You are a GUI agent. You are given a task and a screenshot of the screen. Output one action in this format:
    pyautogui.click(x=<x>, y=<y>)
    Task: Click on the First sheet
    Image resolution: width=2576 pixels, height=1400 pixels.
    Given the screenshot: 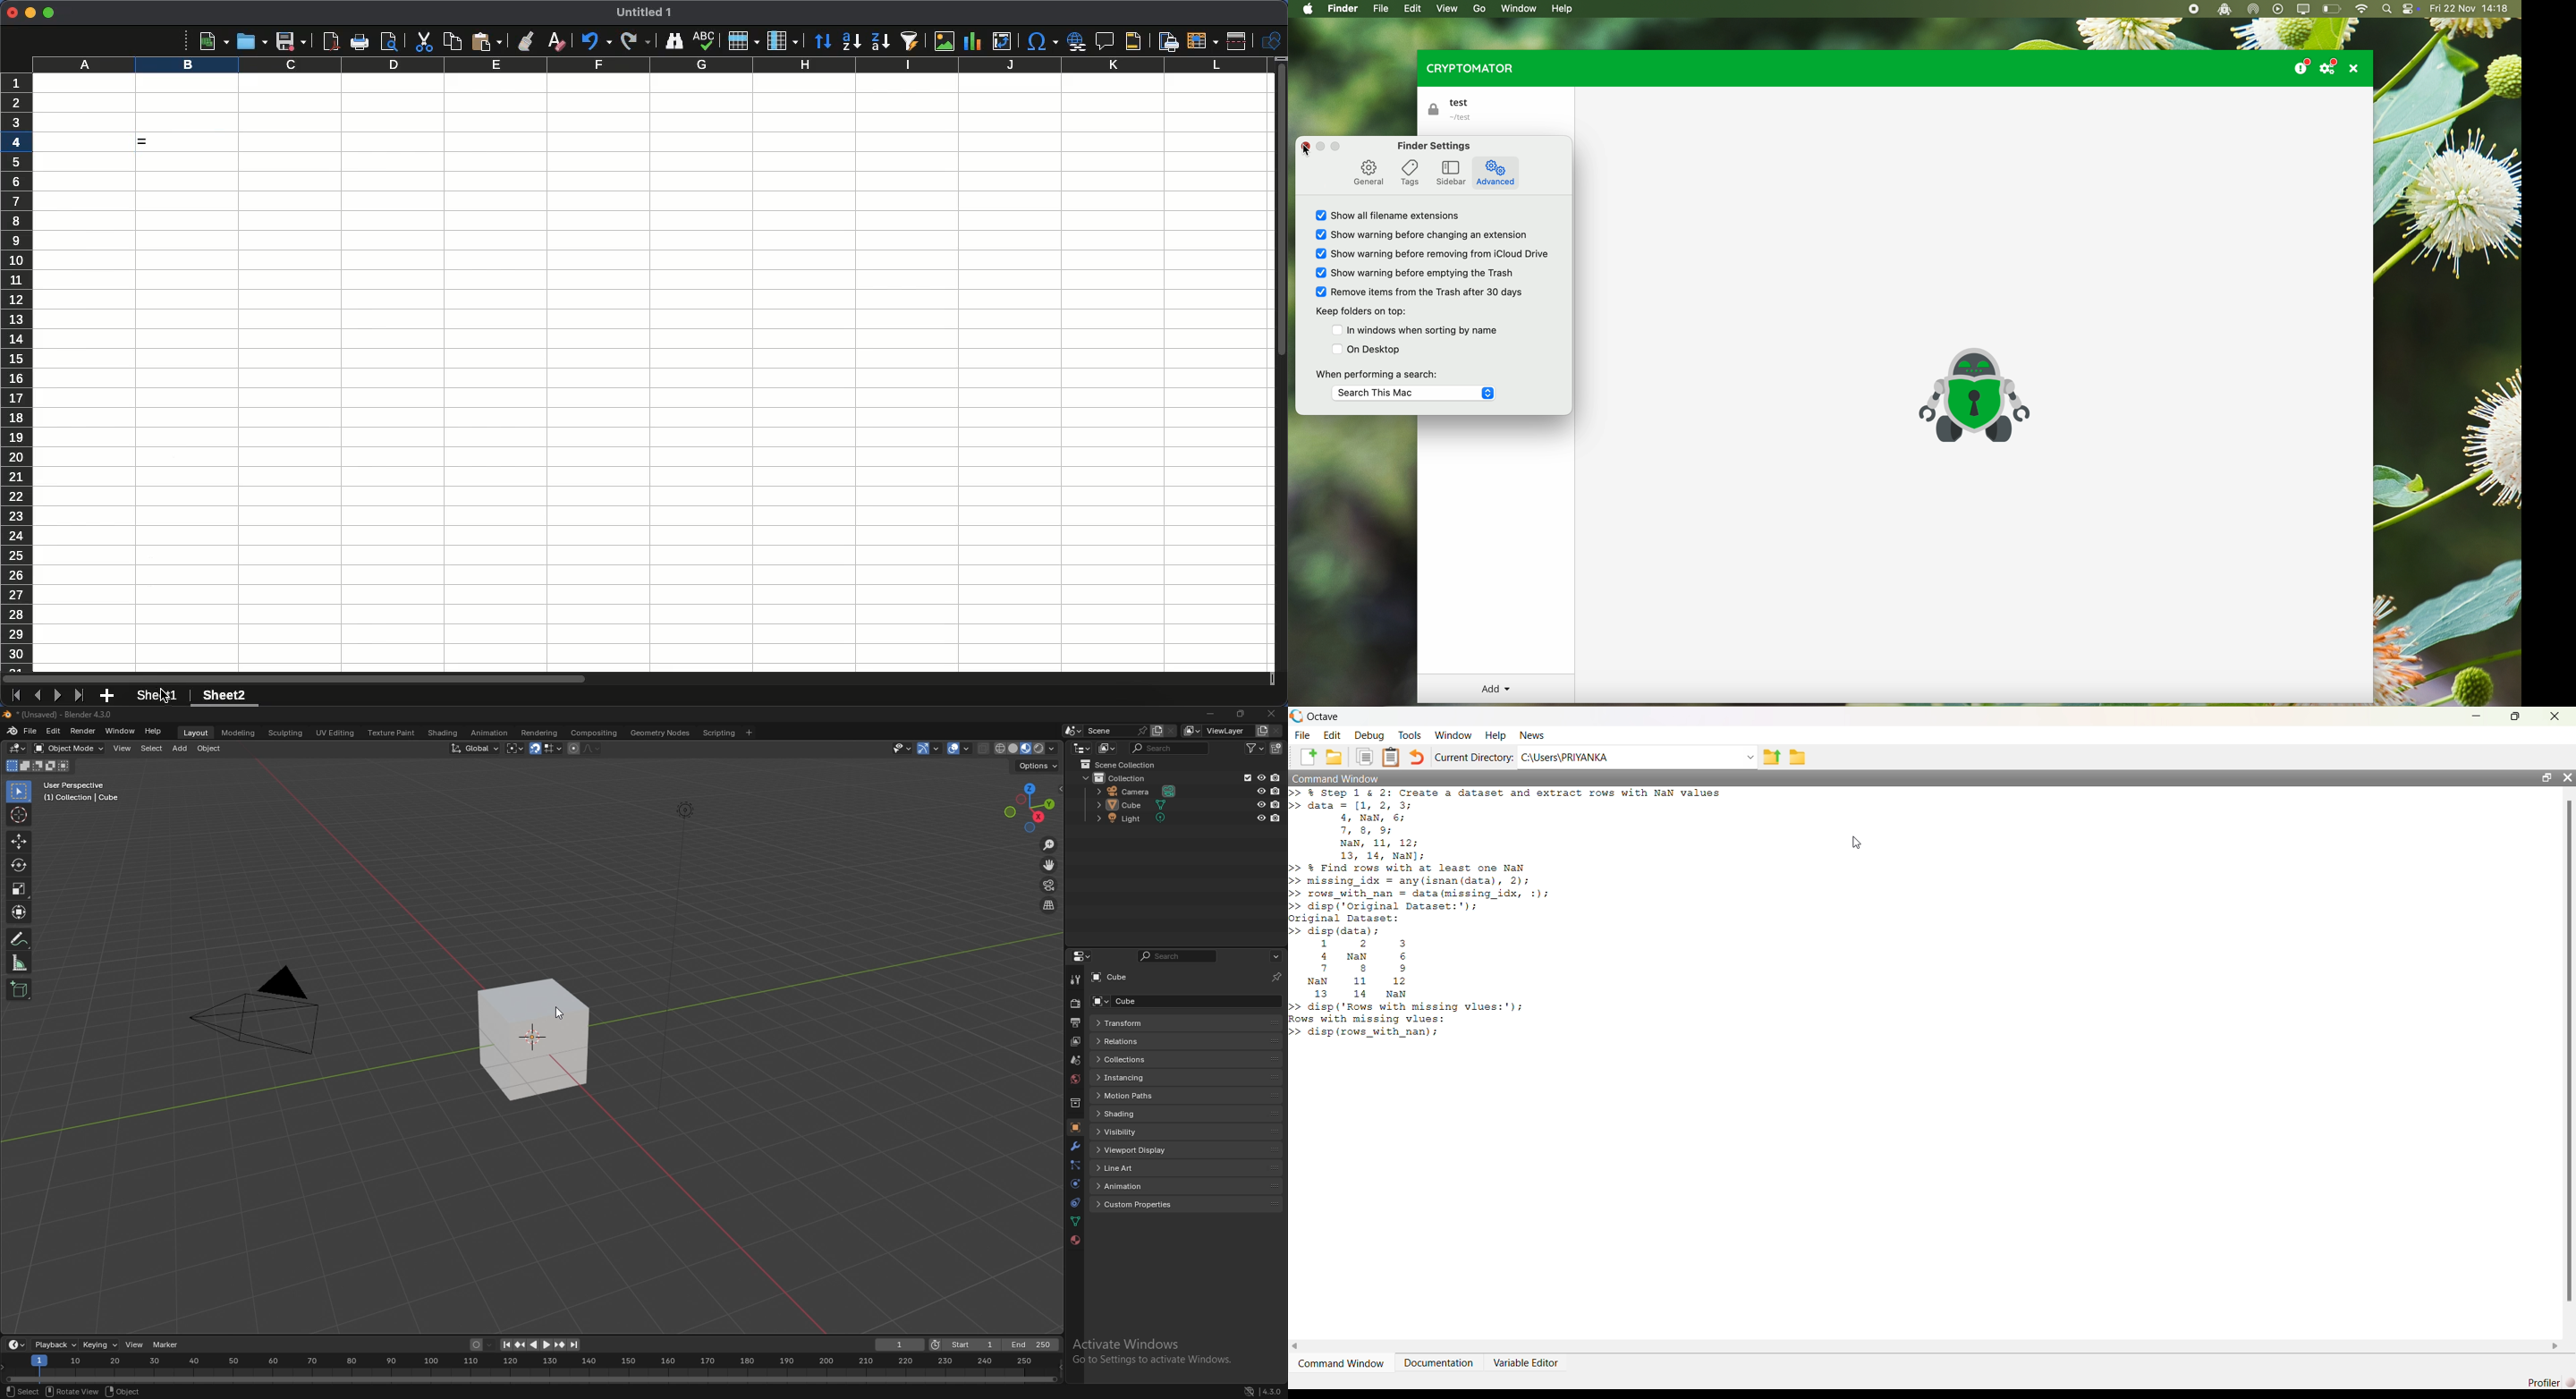 What is the action you would take?
    pyautogui.click(x=14, y=696)
    